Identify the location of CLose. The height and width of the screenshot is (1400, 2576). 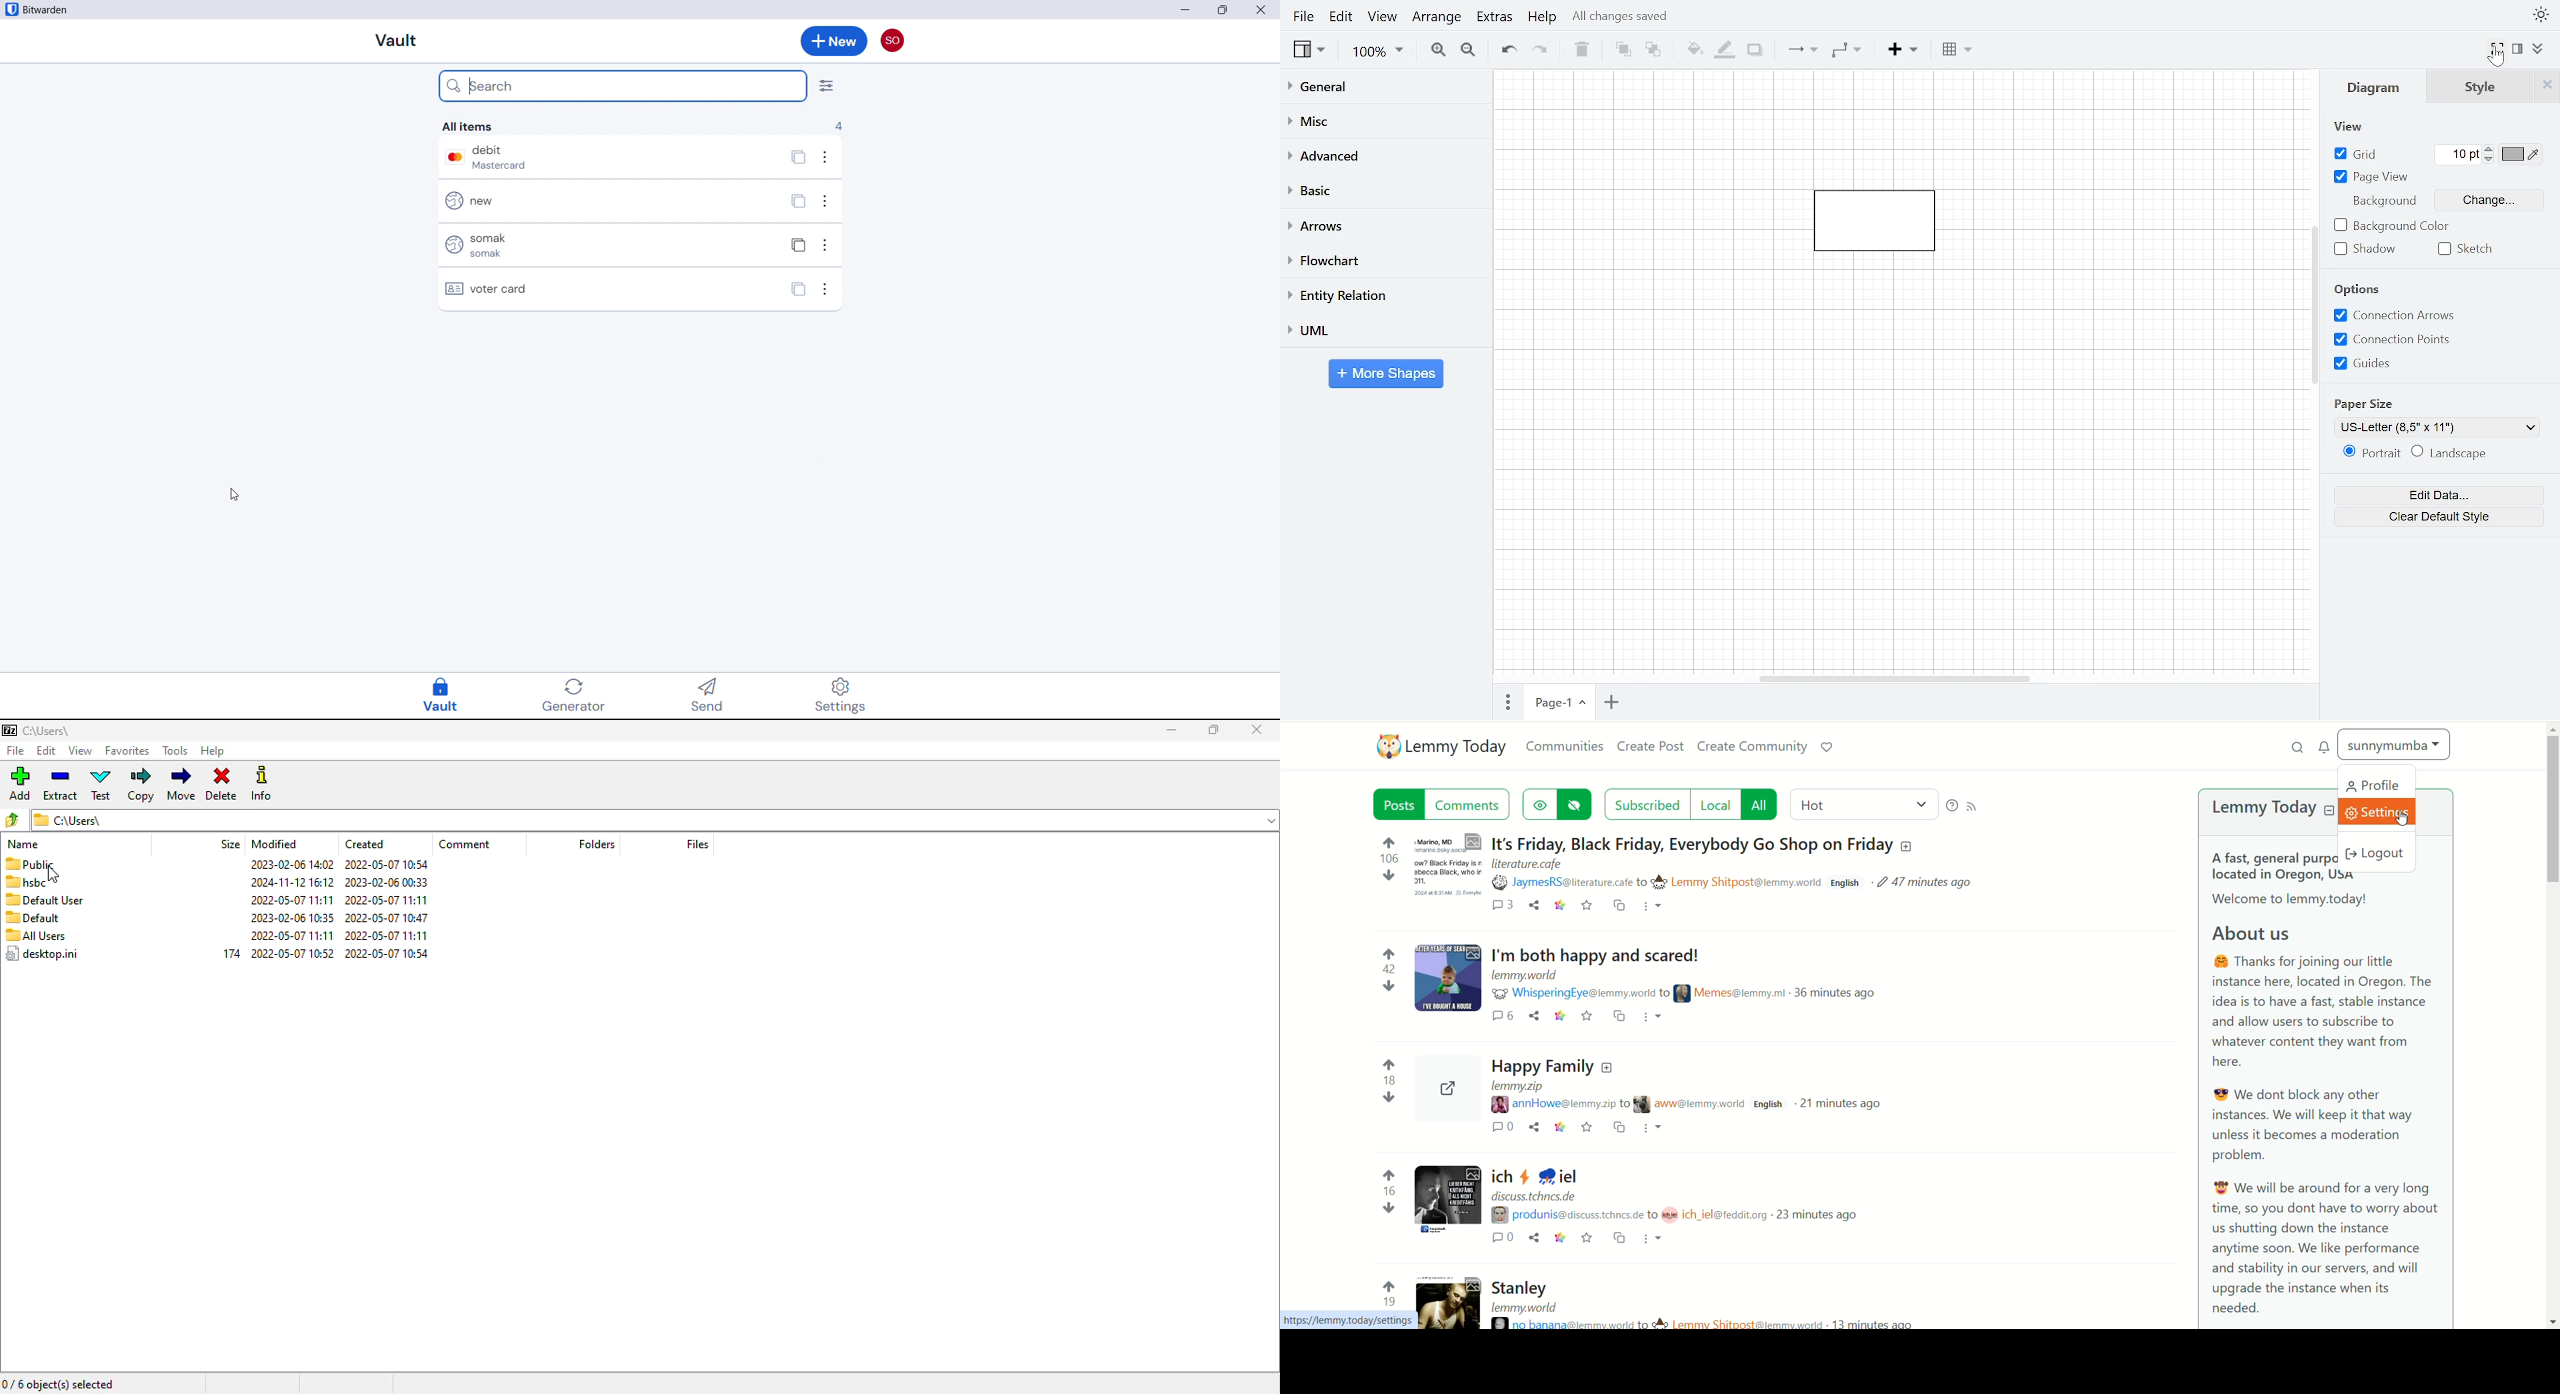
(2548, 86).